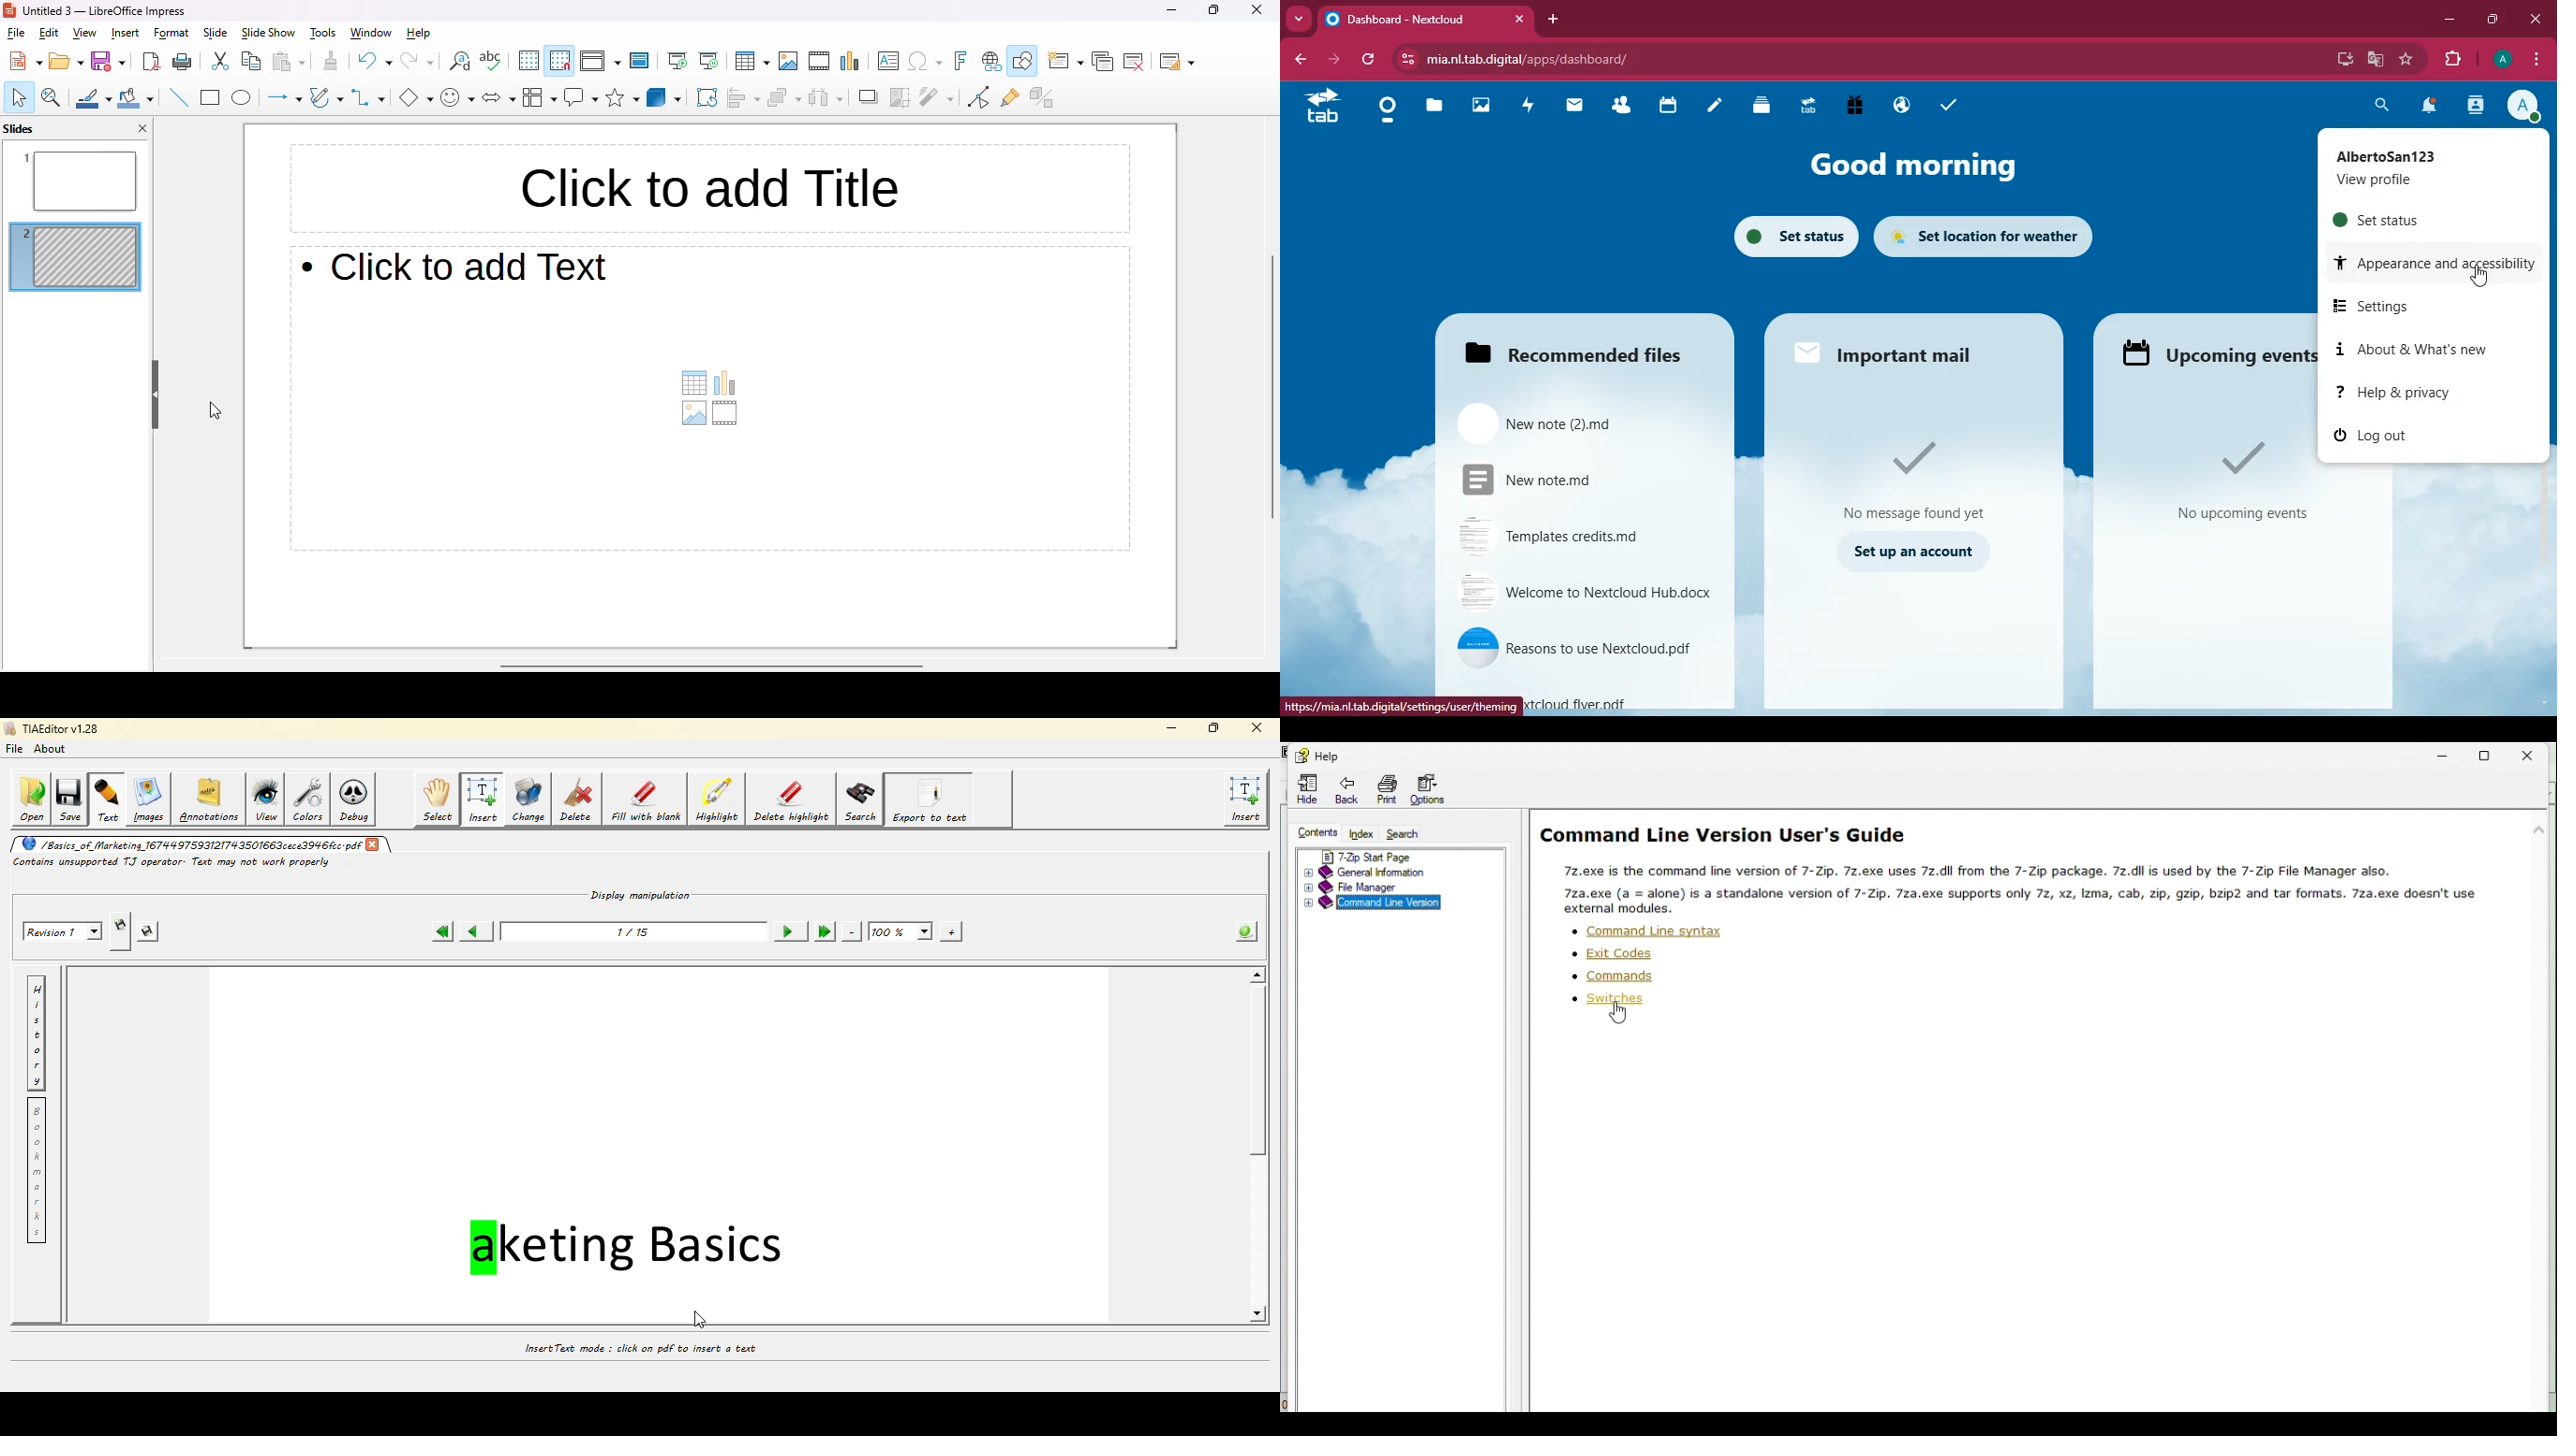  What do you see at coordinates (925, 60) in the screenshot?
I see `insert special characters` at bounding box center [925, 60].